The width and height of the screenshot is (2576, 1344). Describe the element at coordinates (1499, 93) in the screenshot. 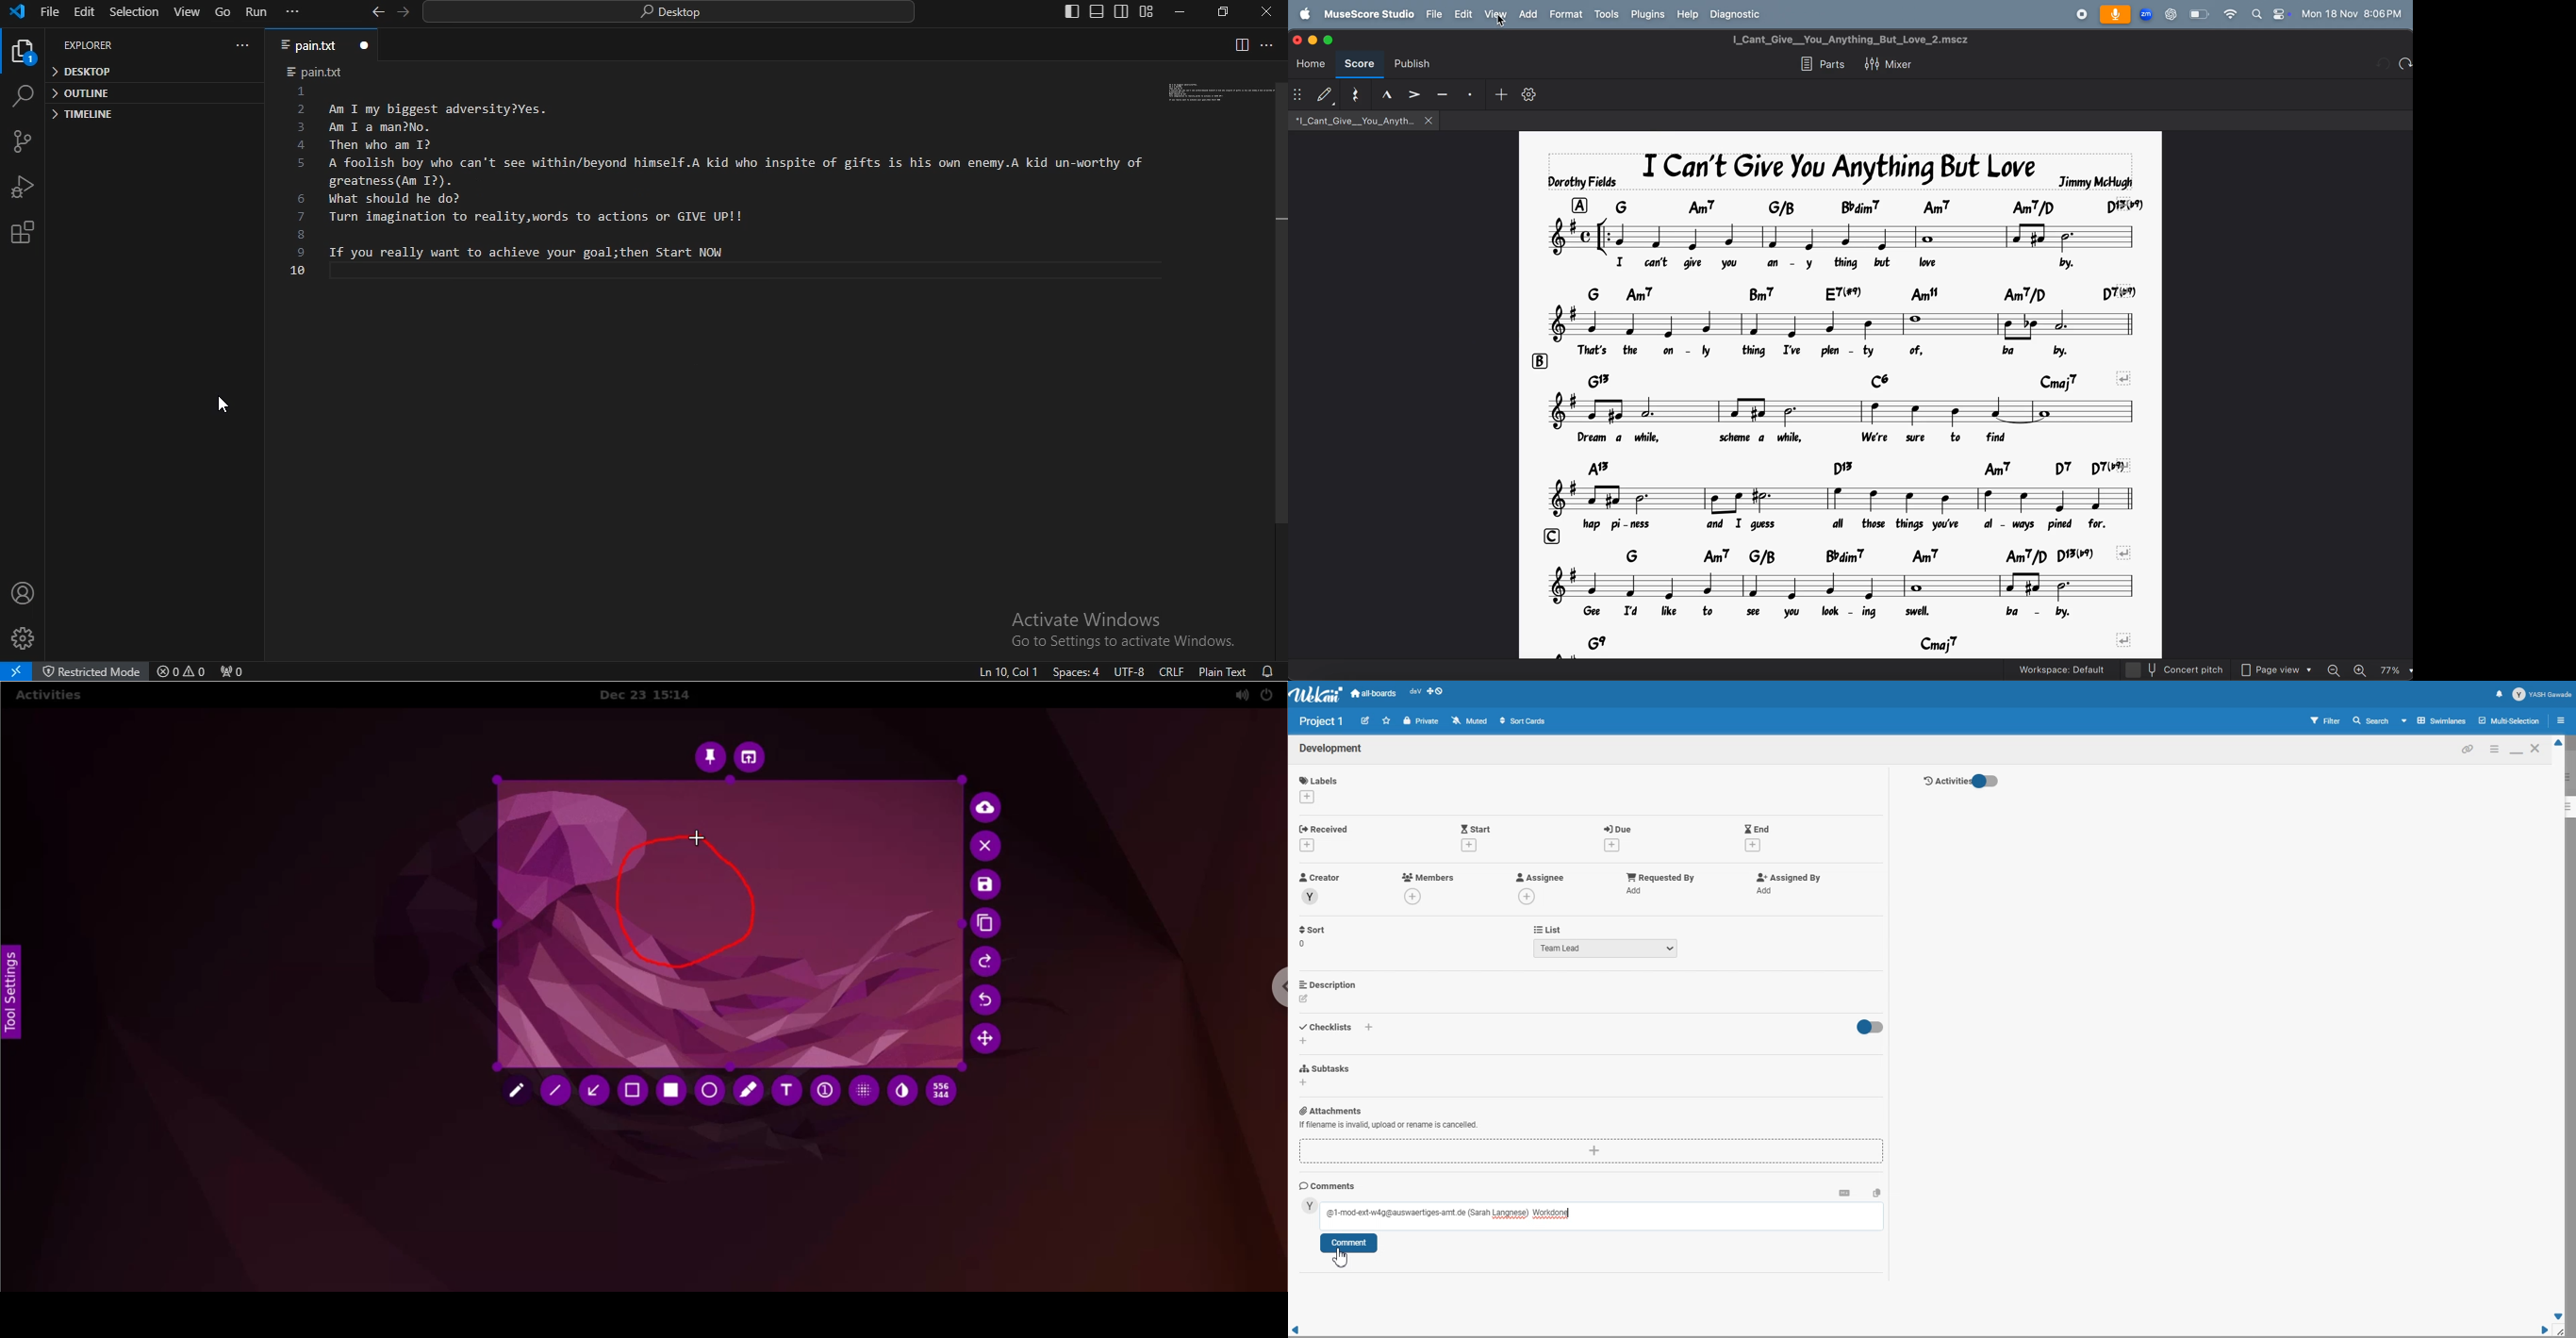

I see `add` at that location.